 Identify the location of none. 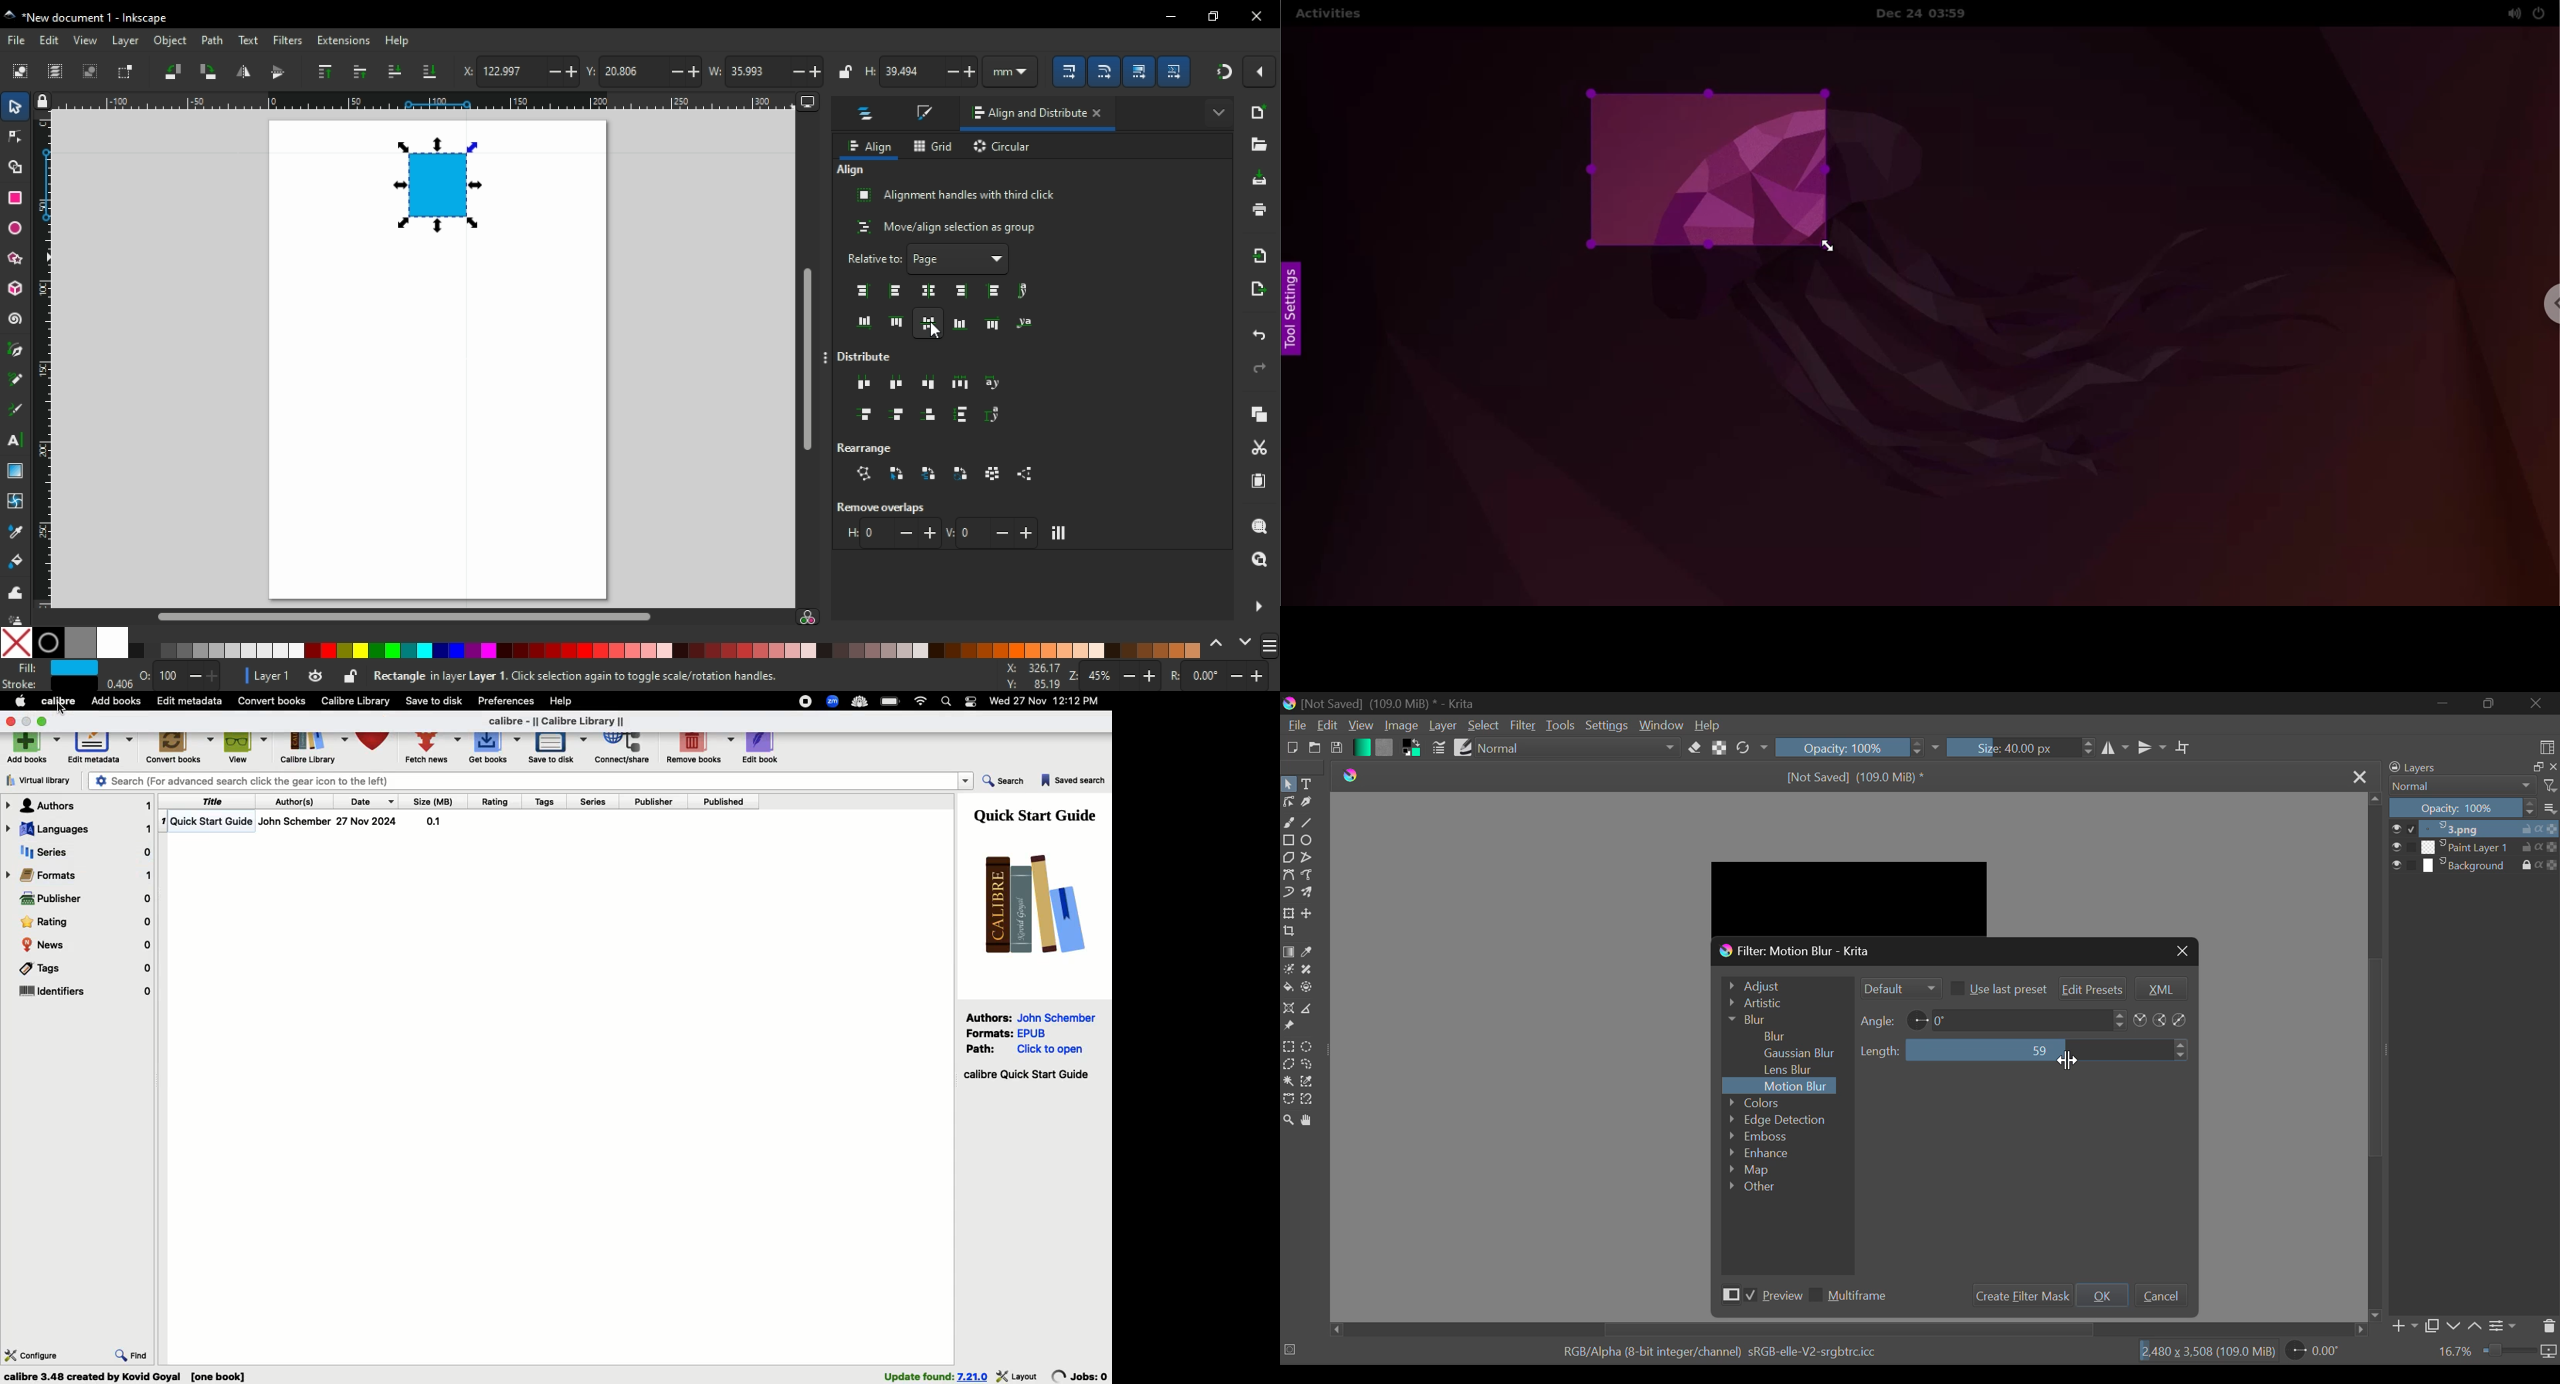
(17, 642).